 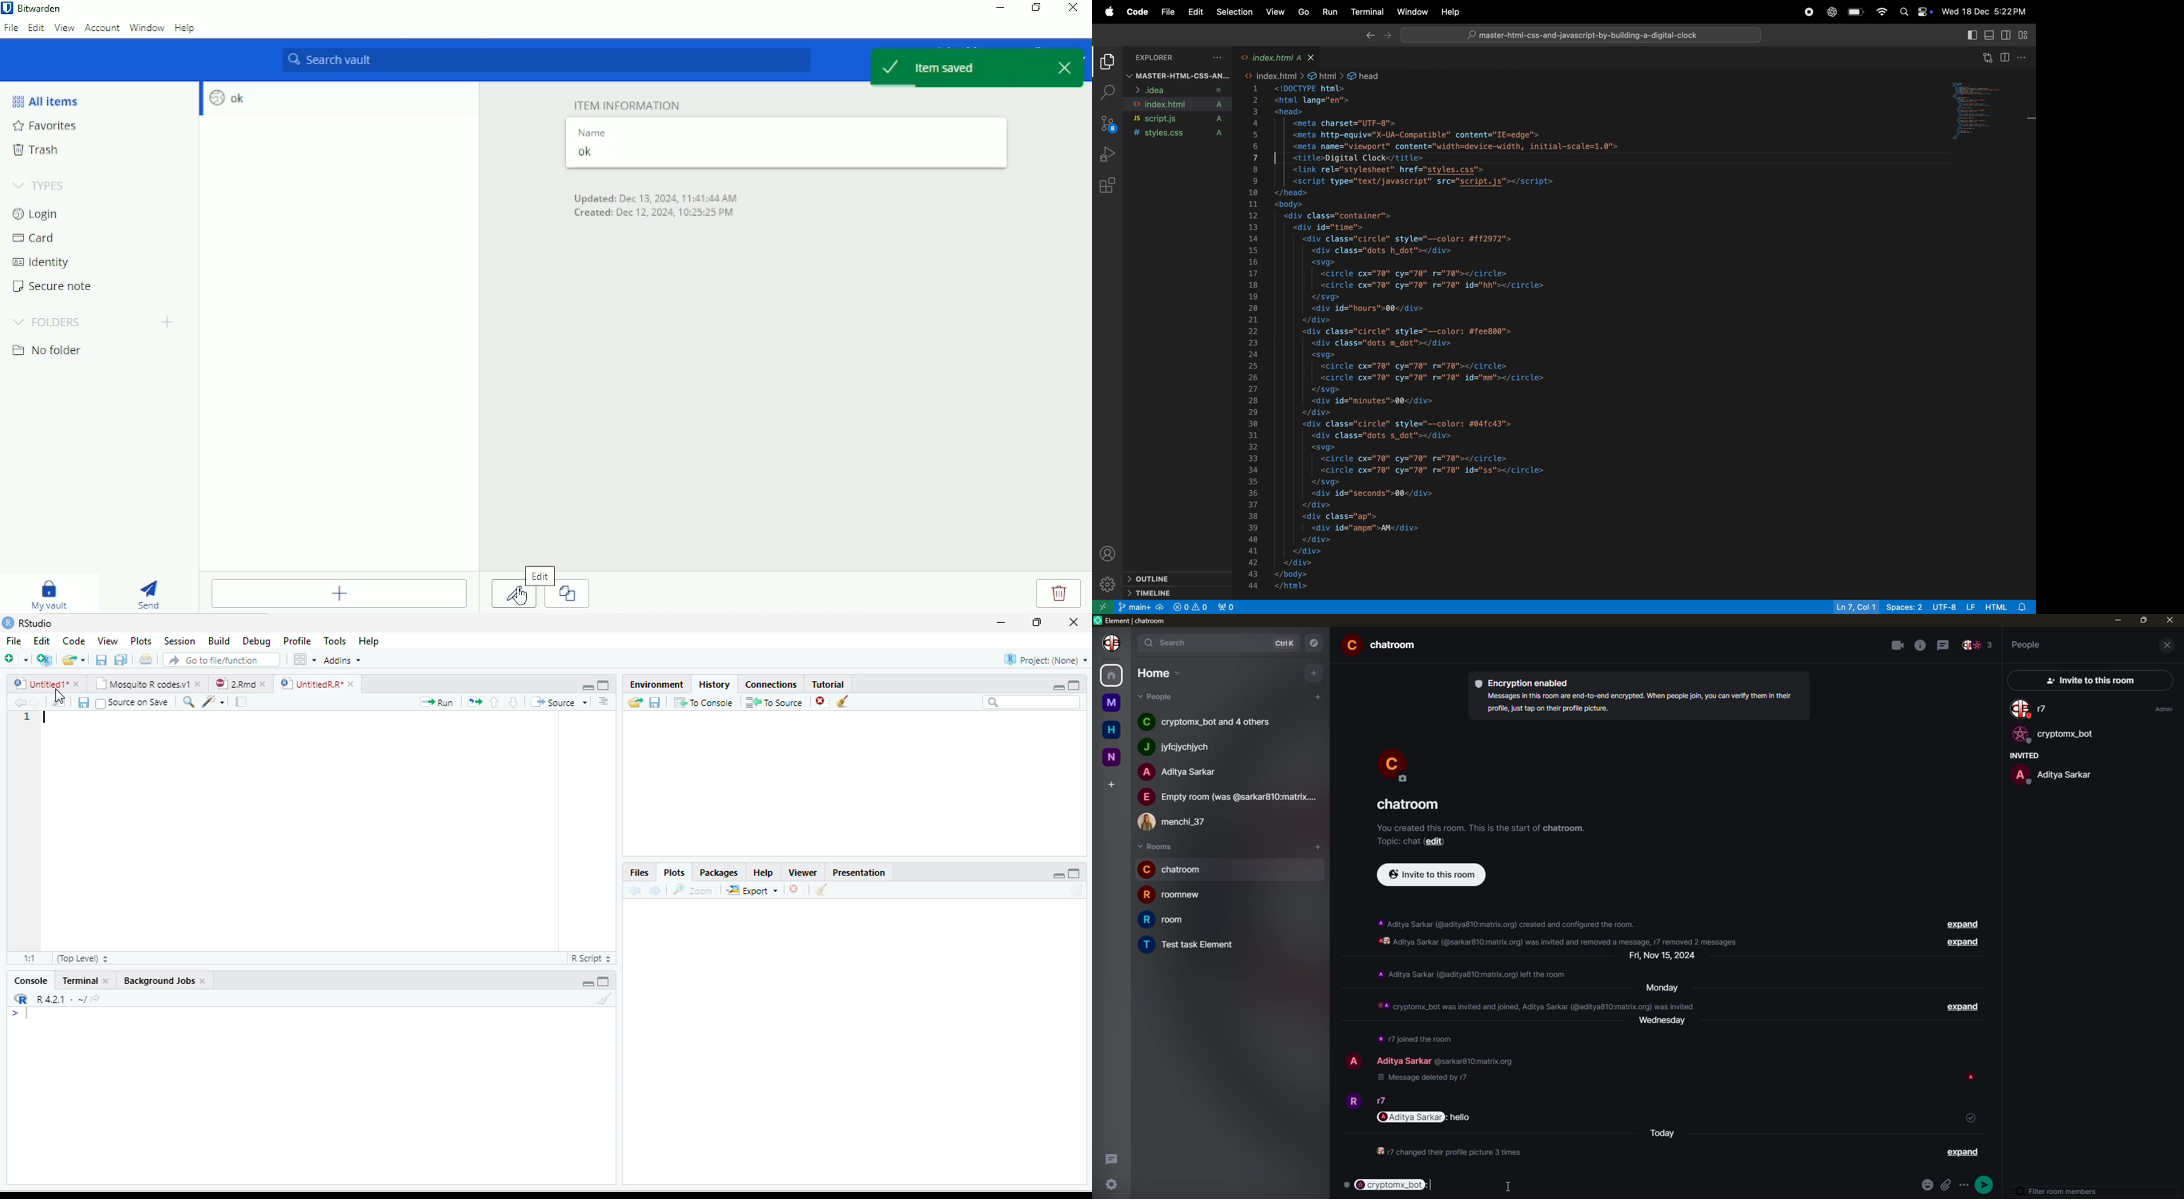 What do you see at coordinates (843, 701) in the screenshot?
I see `Clear all history entries` at bounding box center [843, 701].